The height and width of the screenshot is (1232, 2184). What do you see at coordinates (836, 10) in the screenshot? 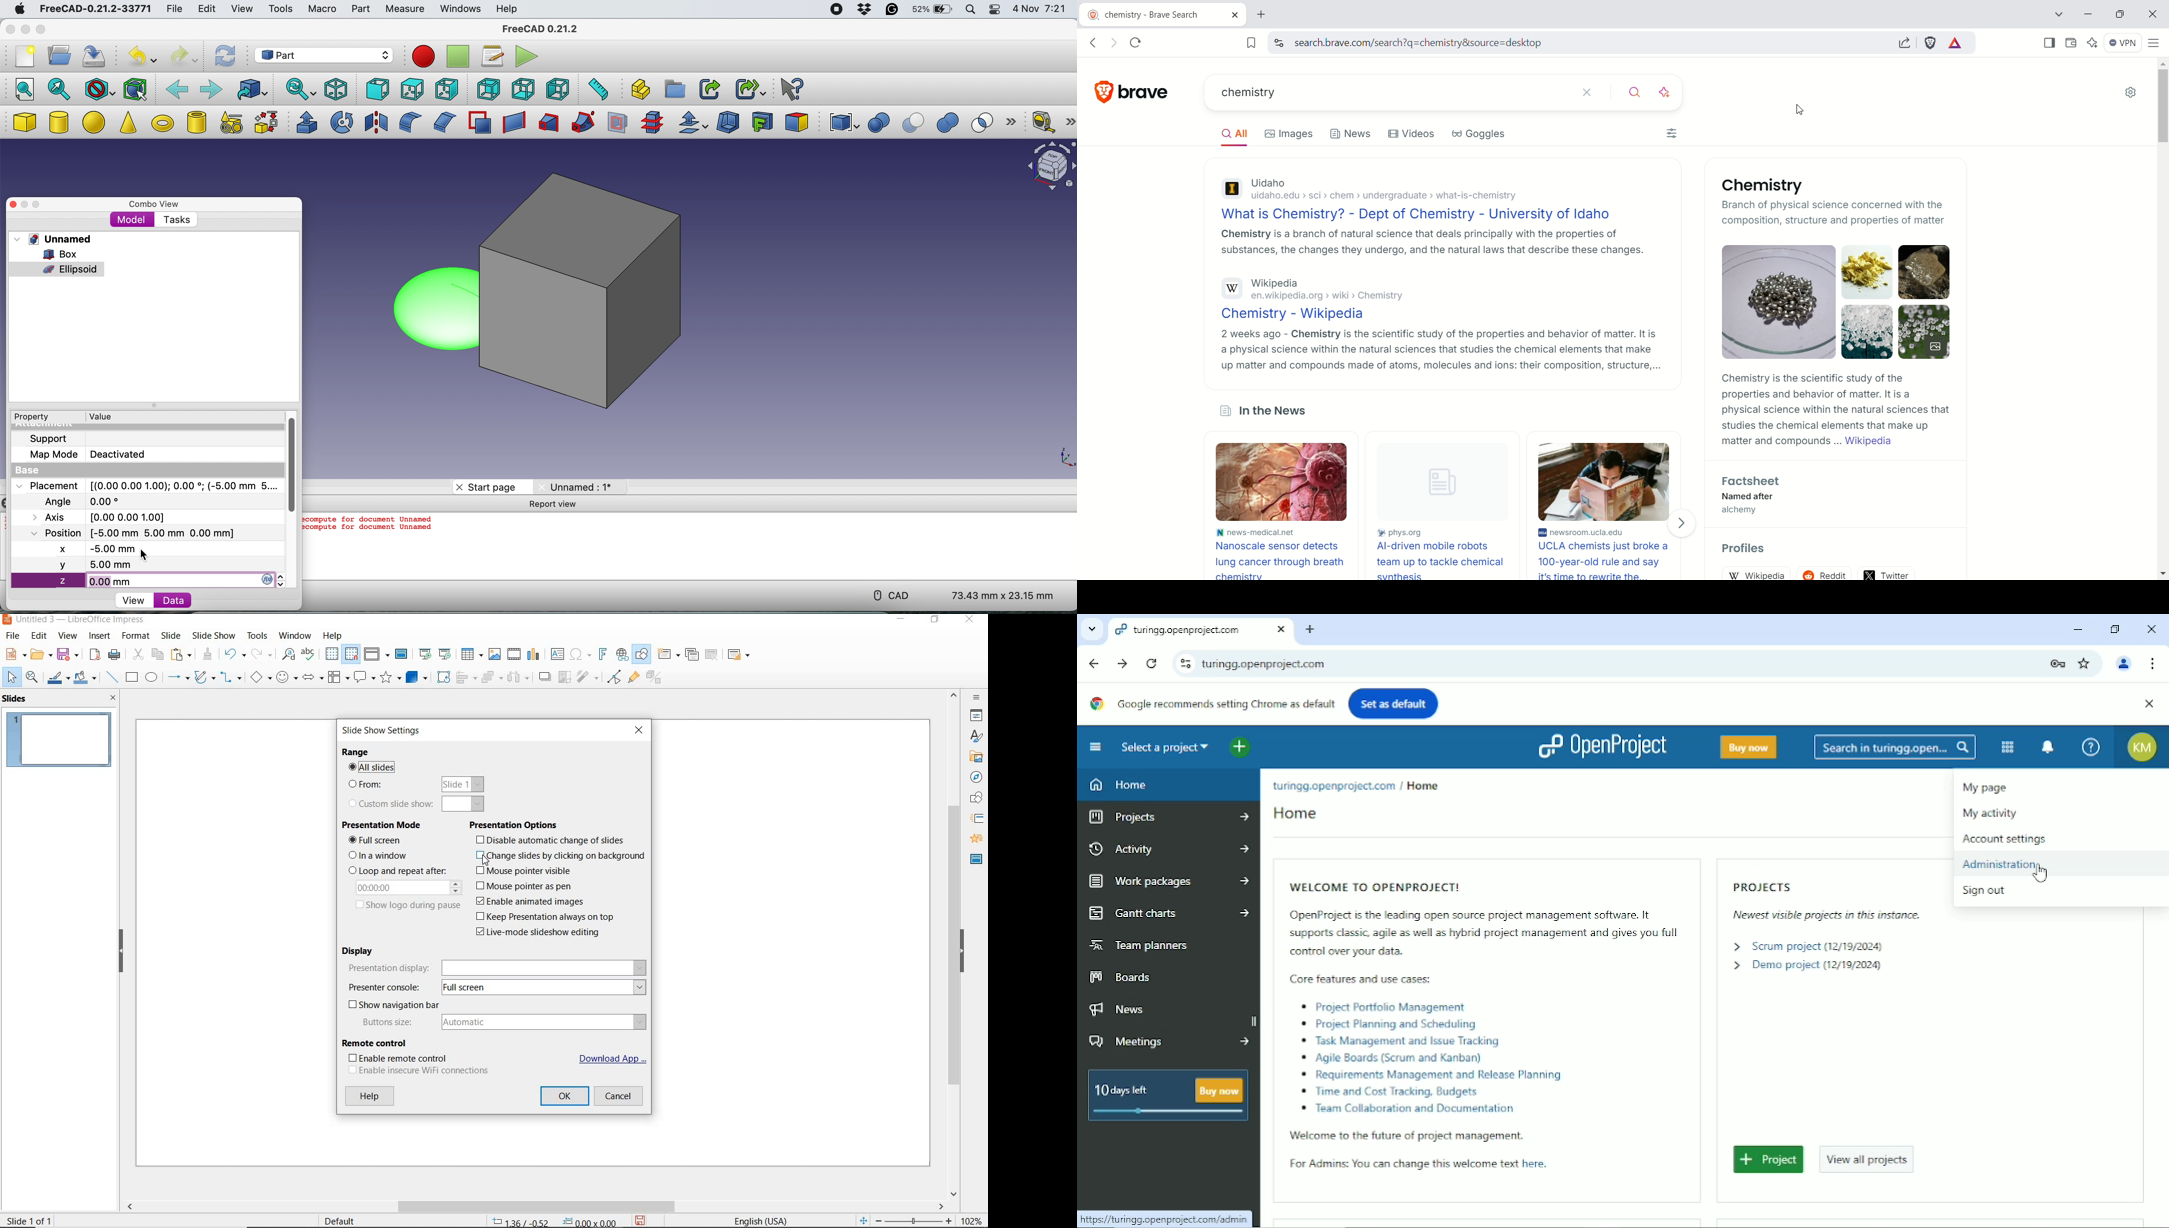
I see `screen recorder` at bounding box center [836, 10].